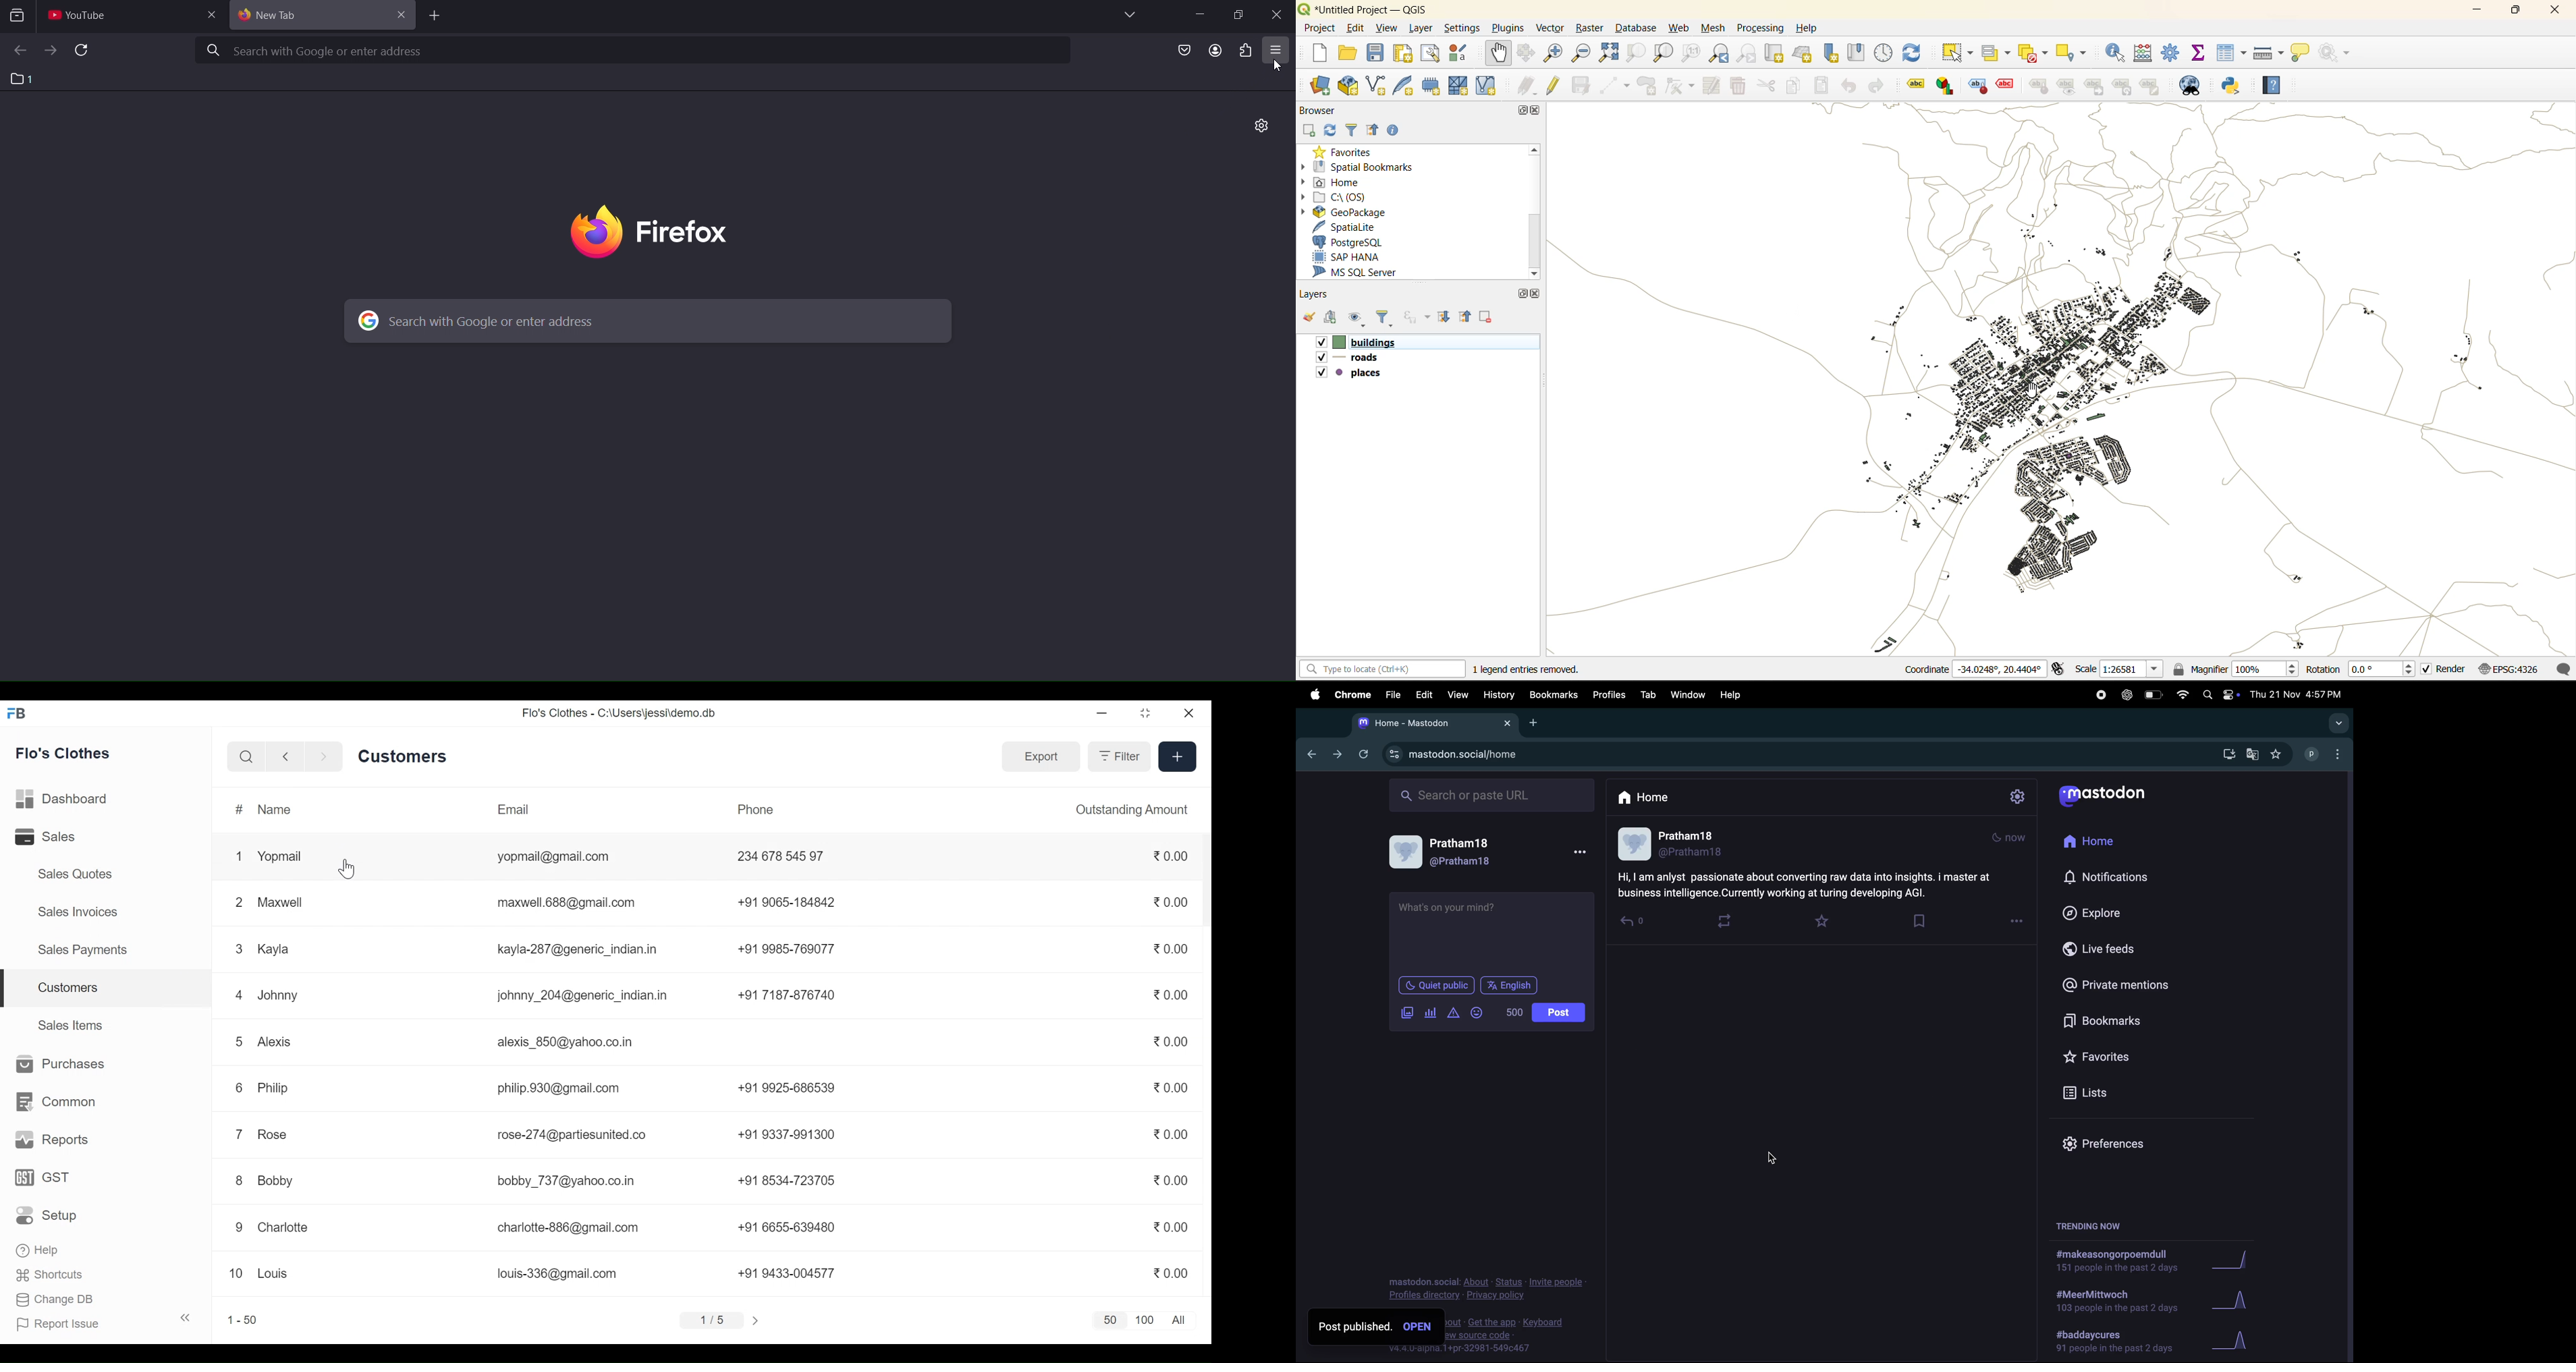 This screenshot has height=1372, width=2576. I want to click on 1-50, so click(243, 1320).